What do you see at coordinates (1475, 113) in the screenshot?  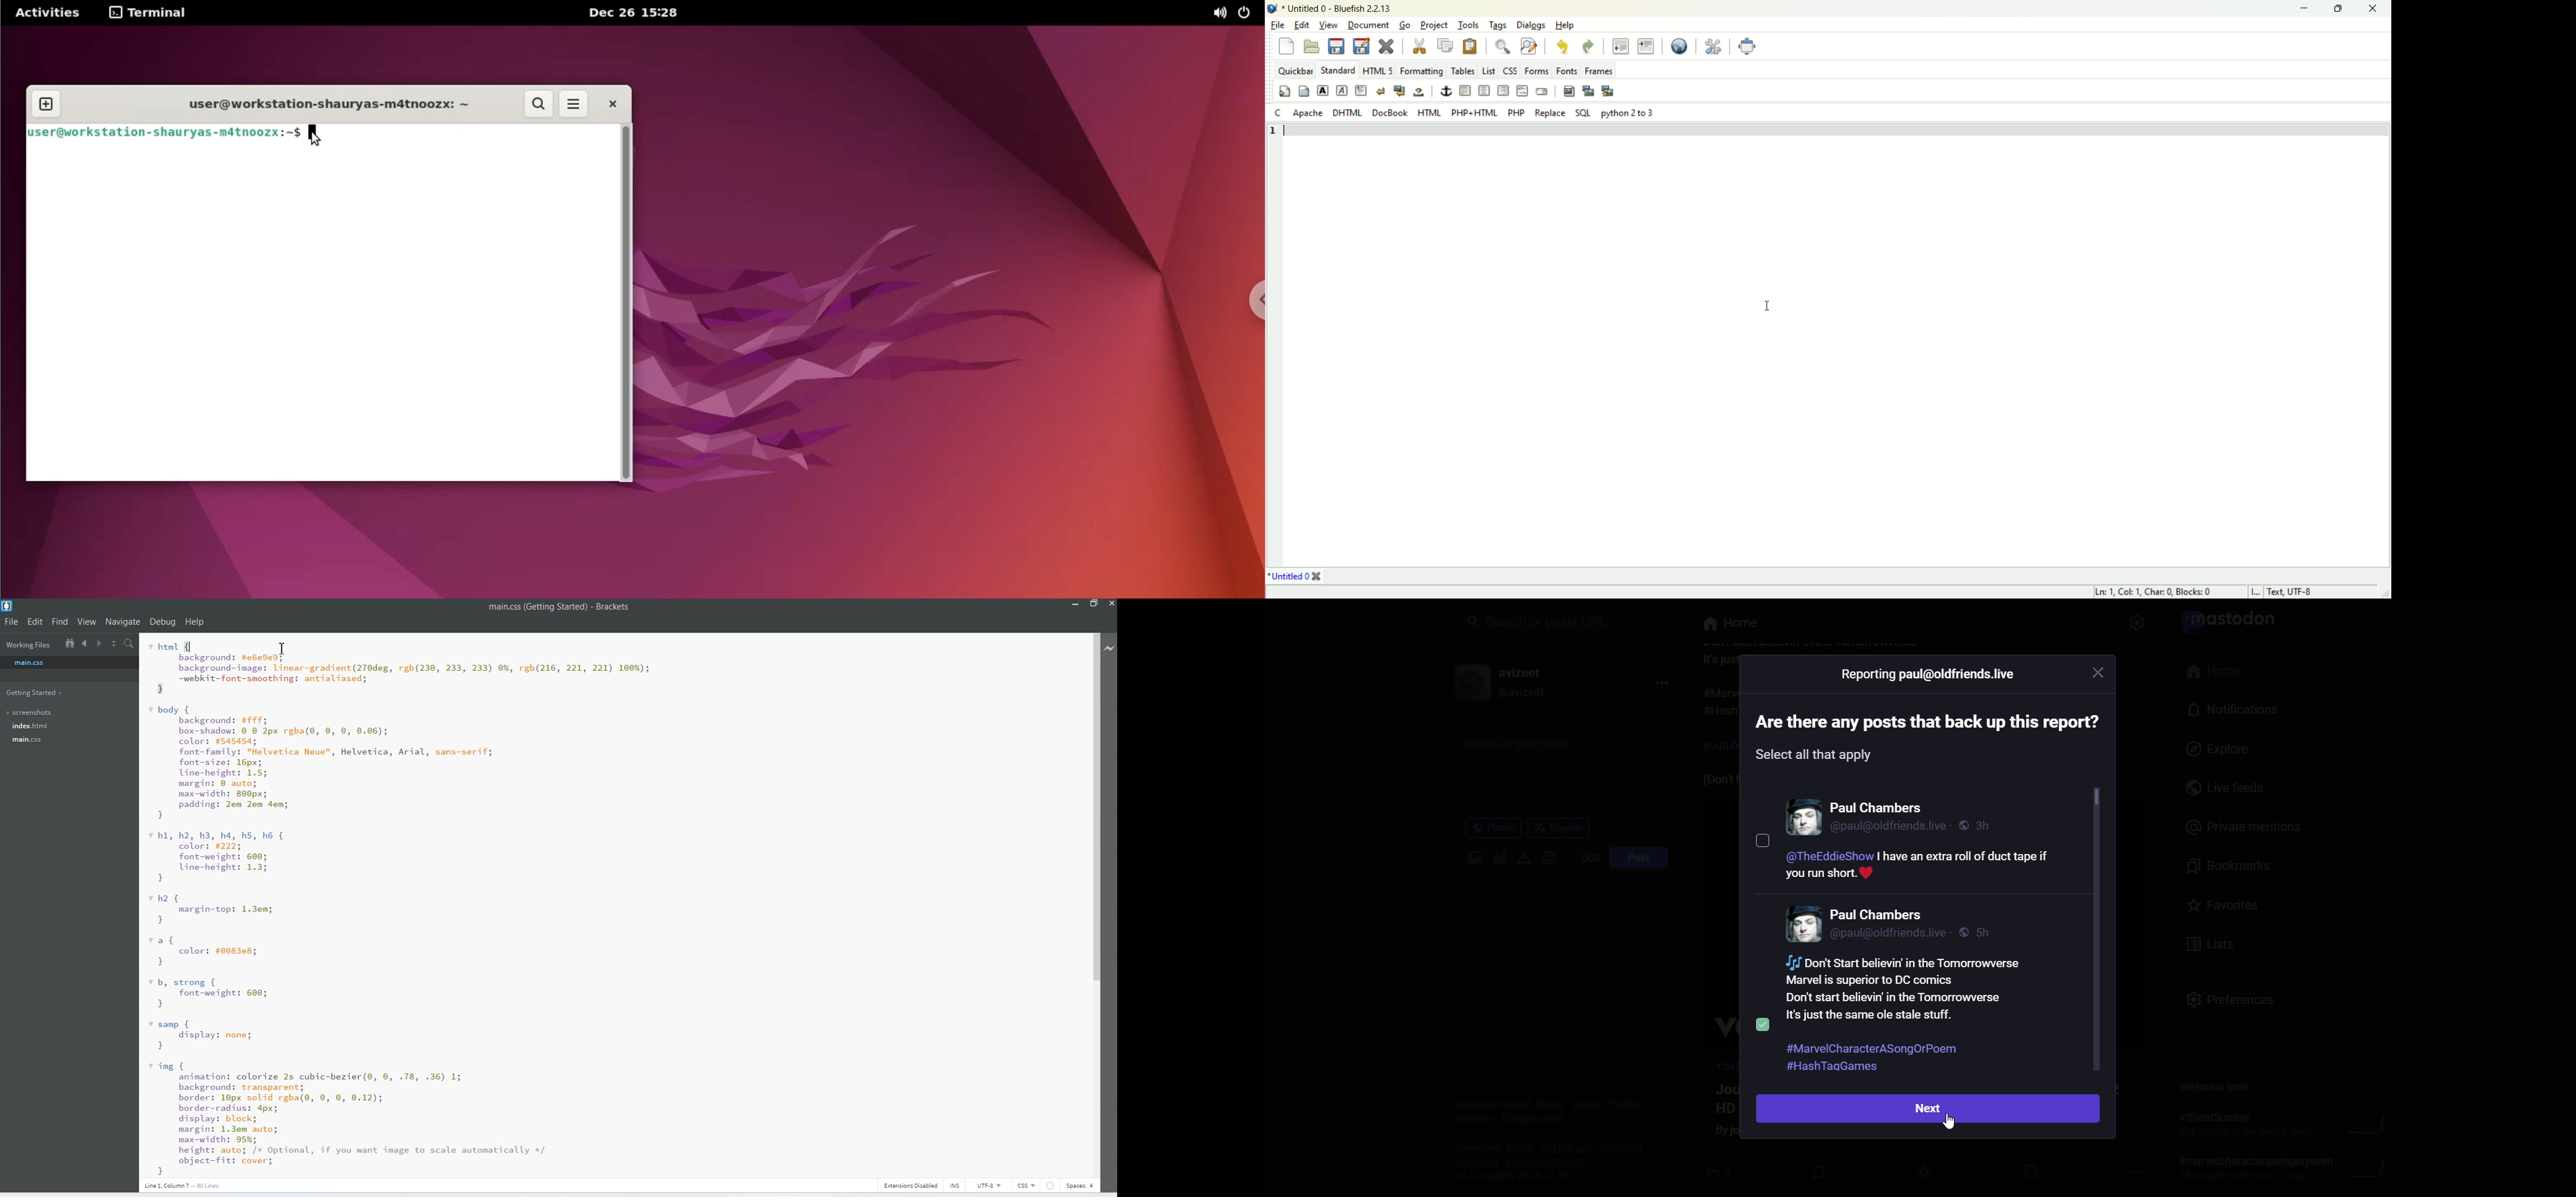 I see `PHP+HTML` at bounding box center [1475, 113].